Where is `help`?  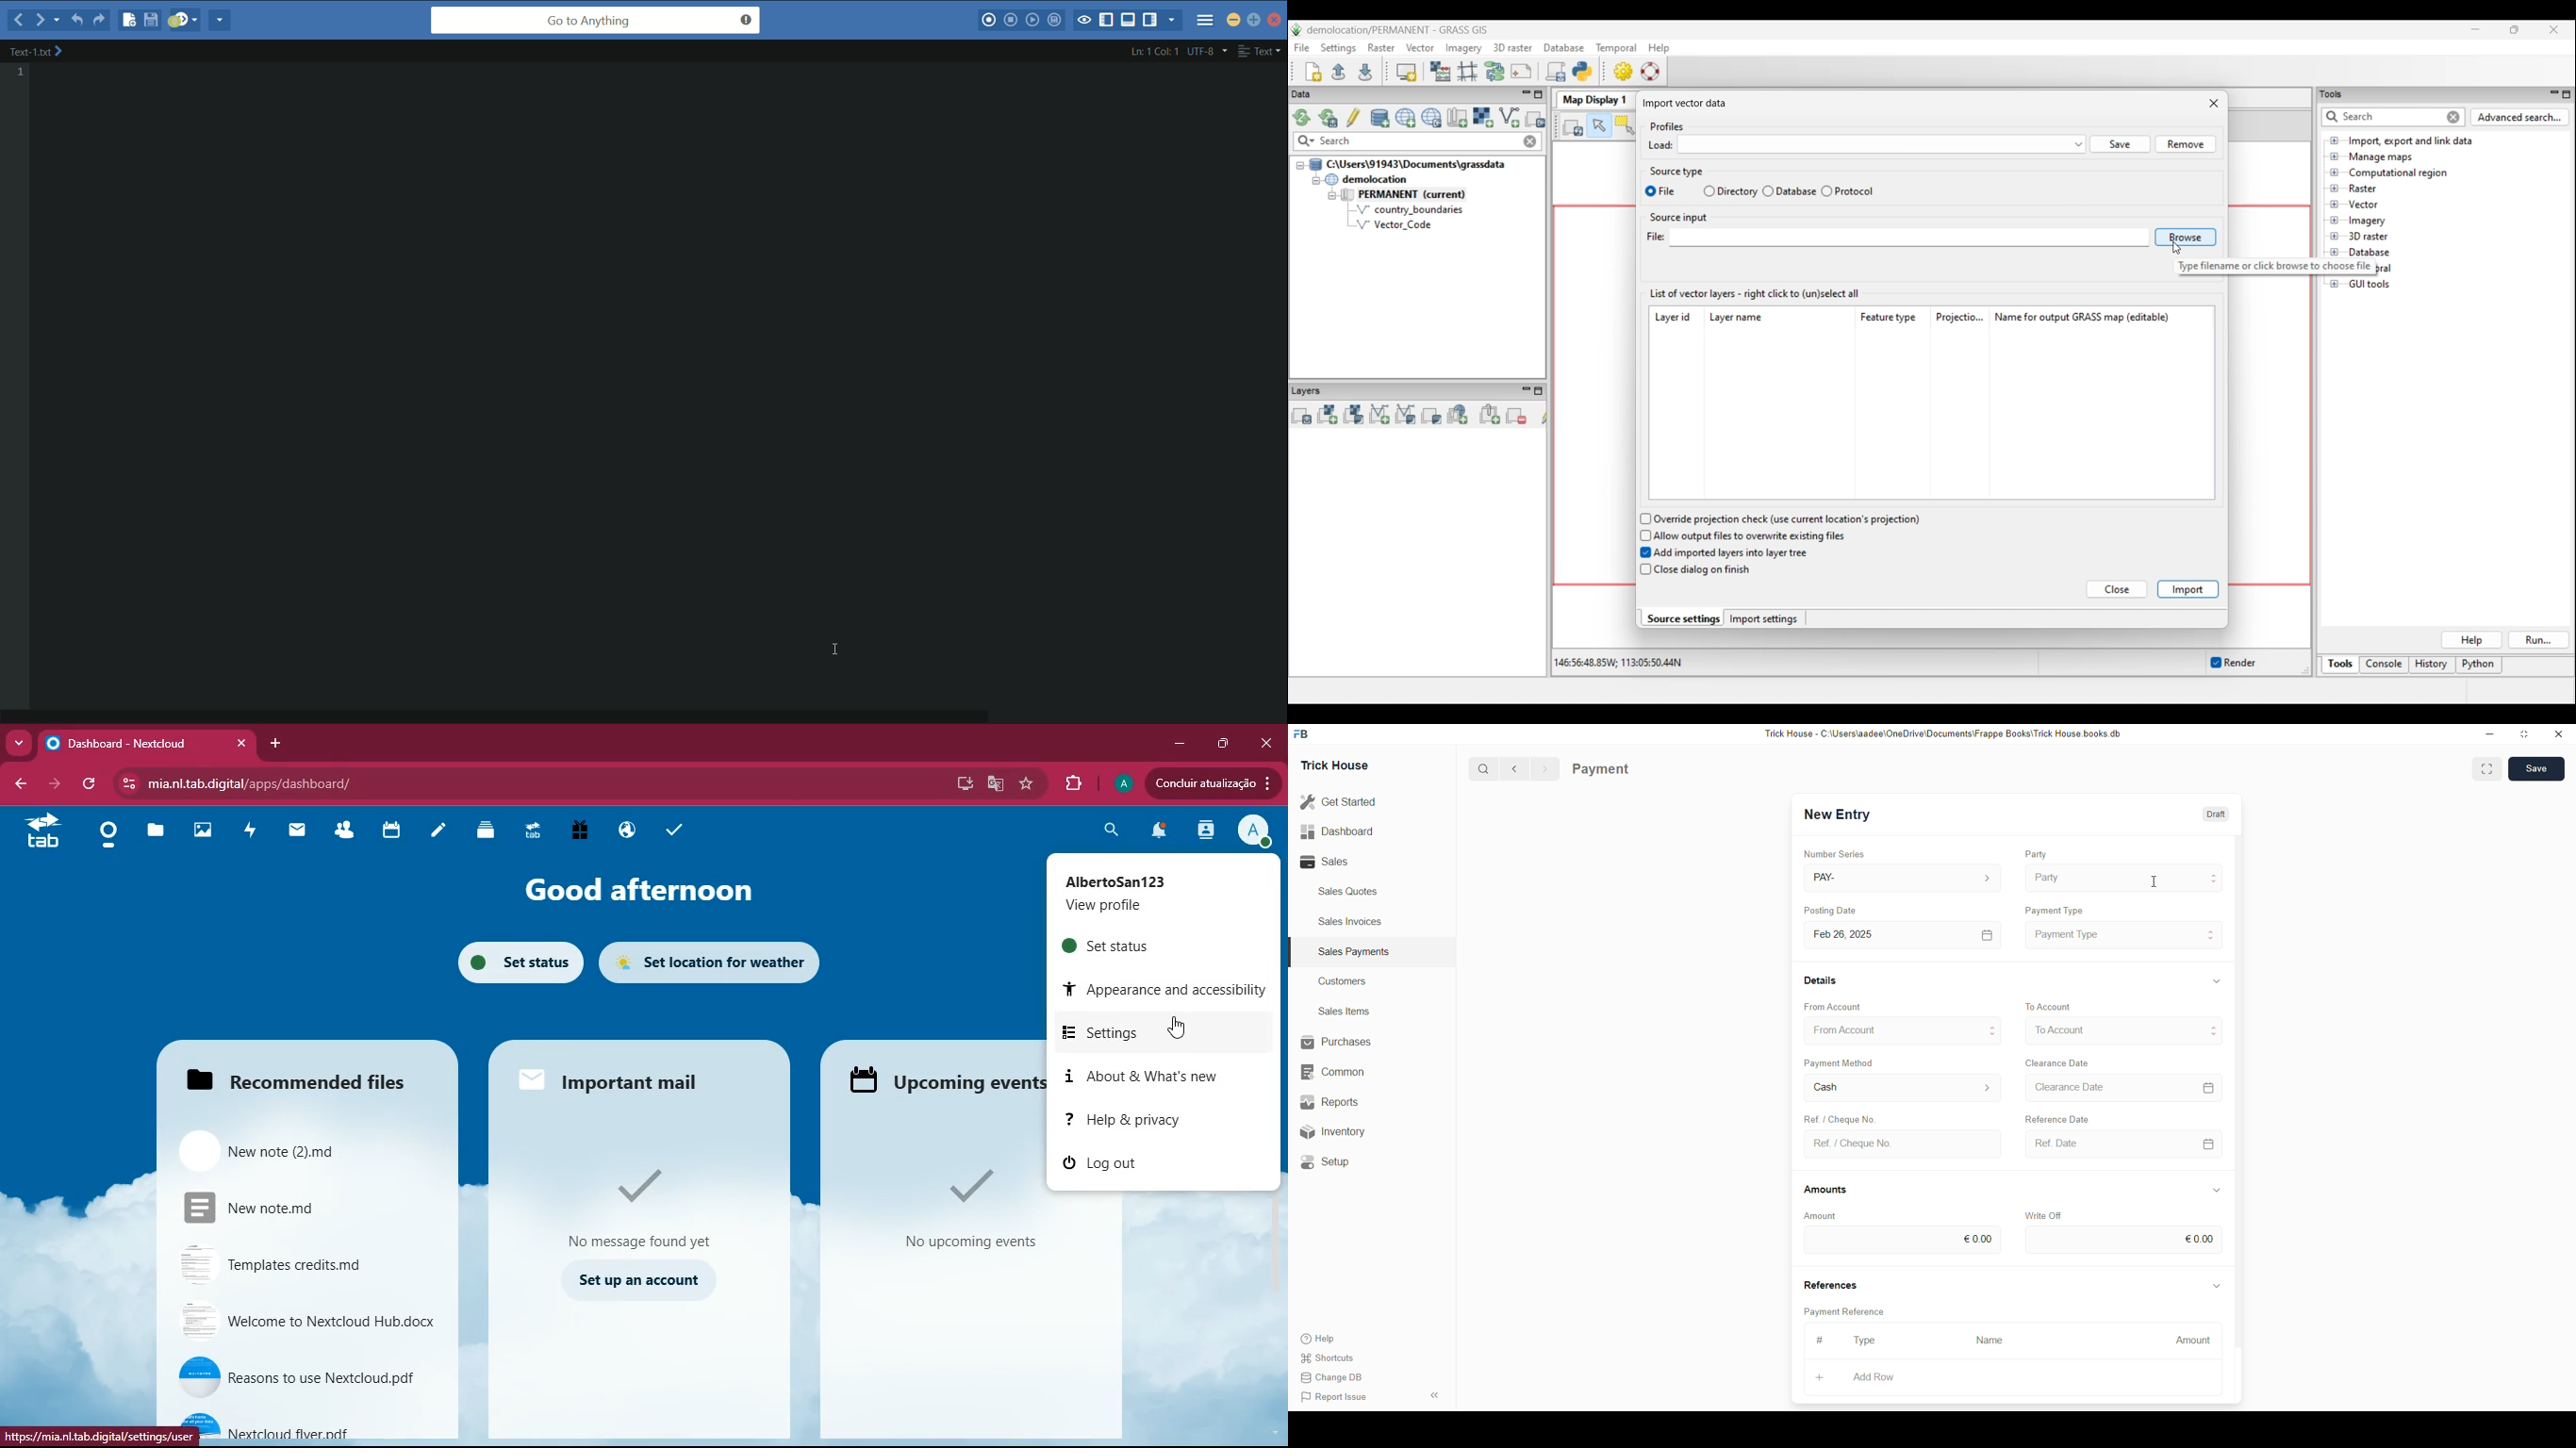
help is located at coordinates (1151, 1120).